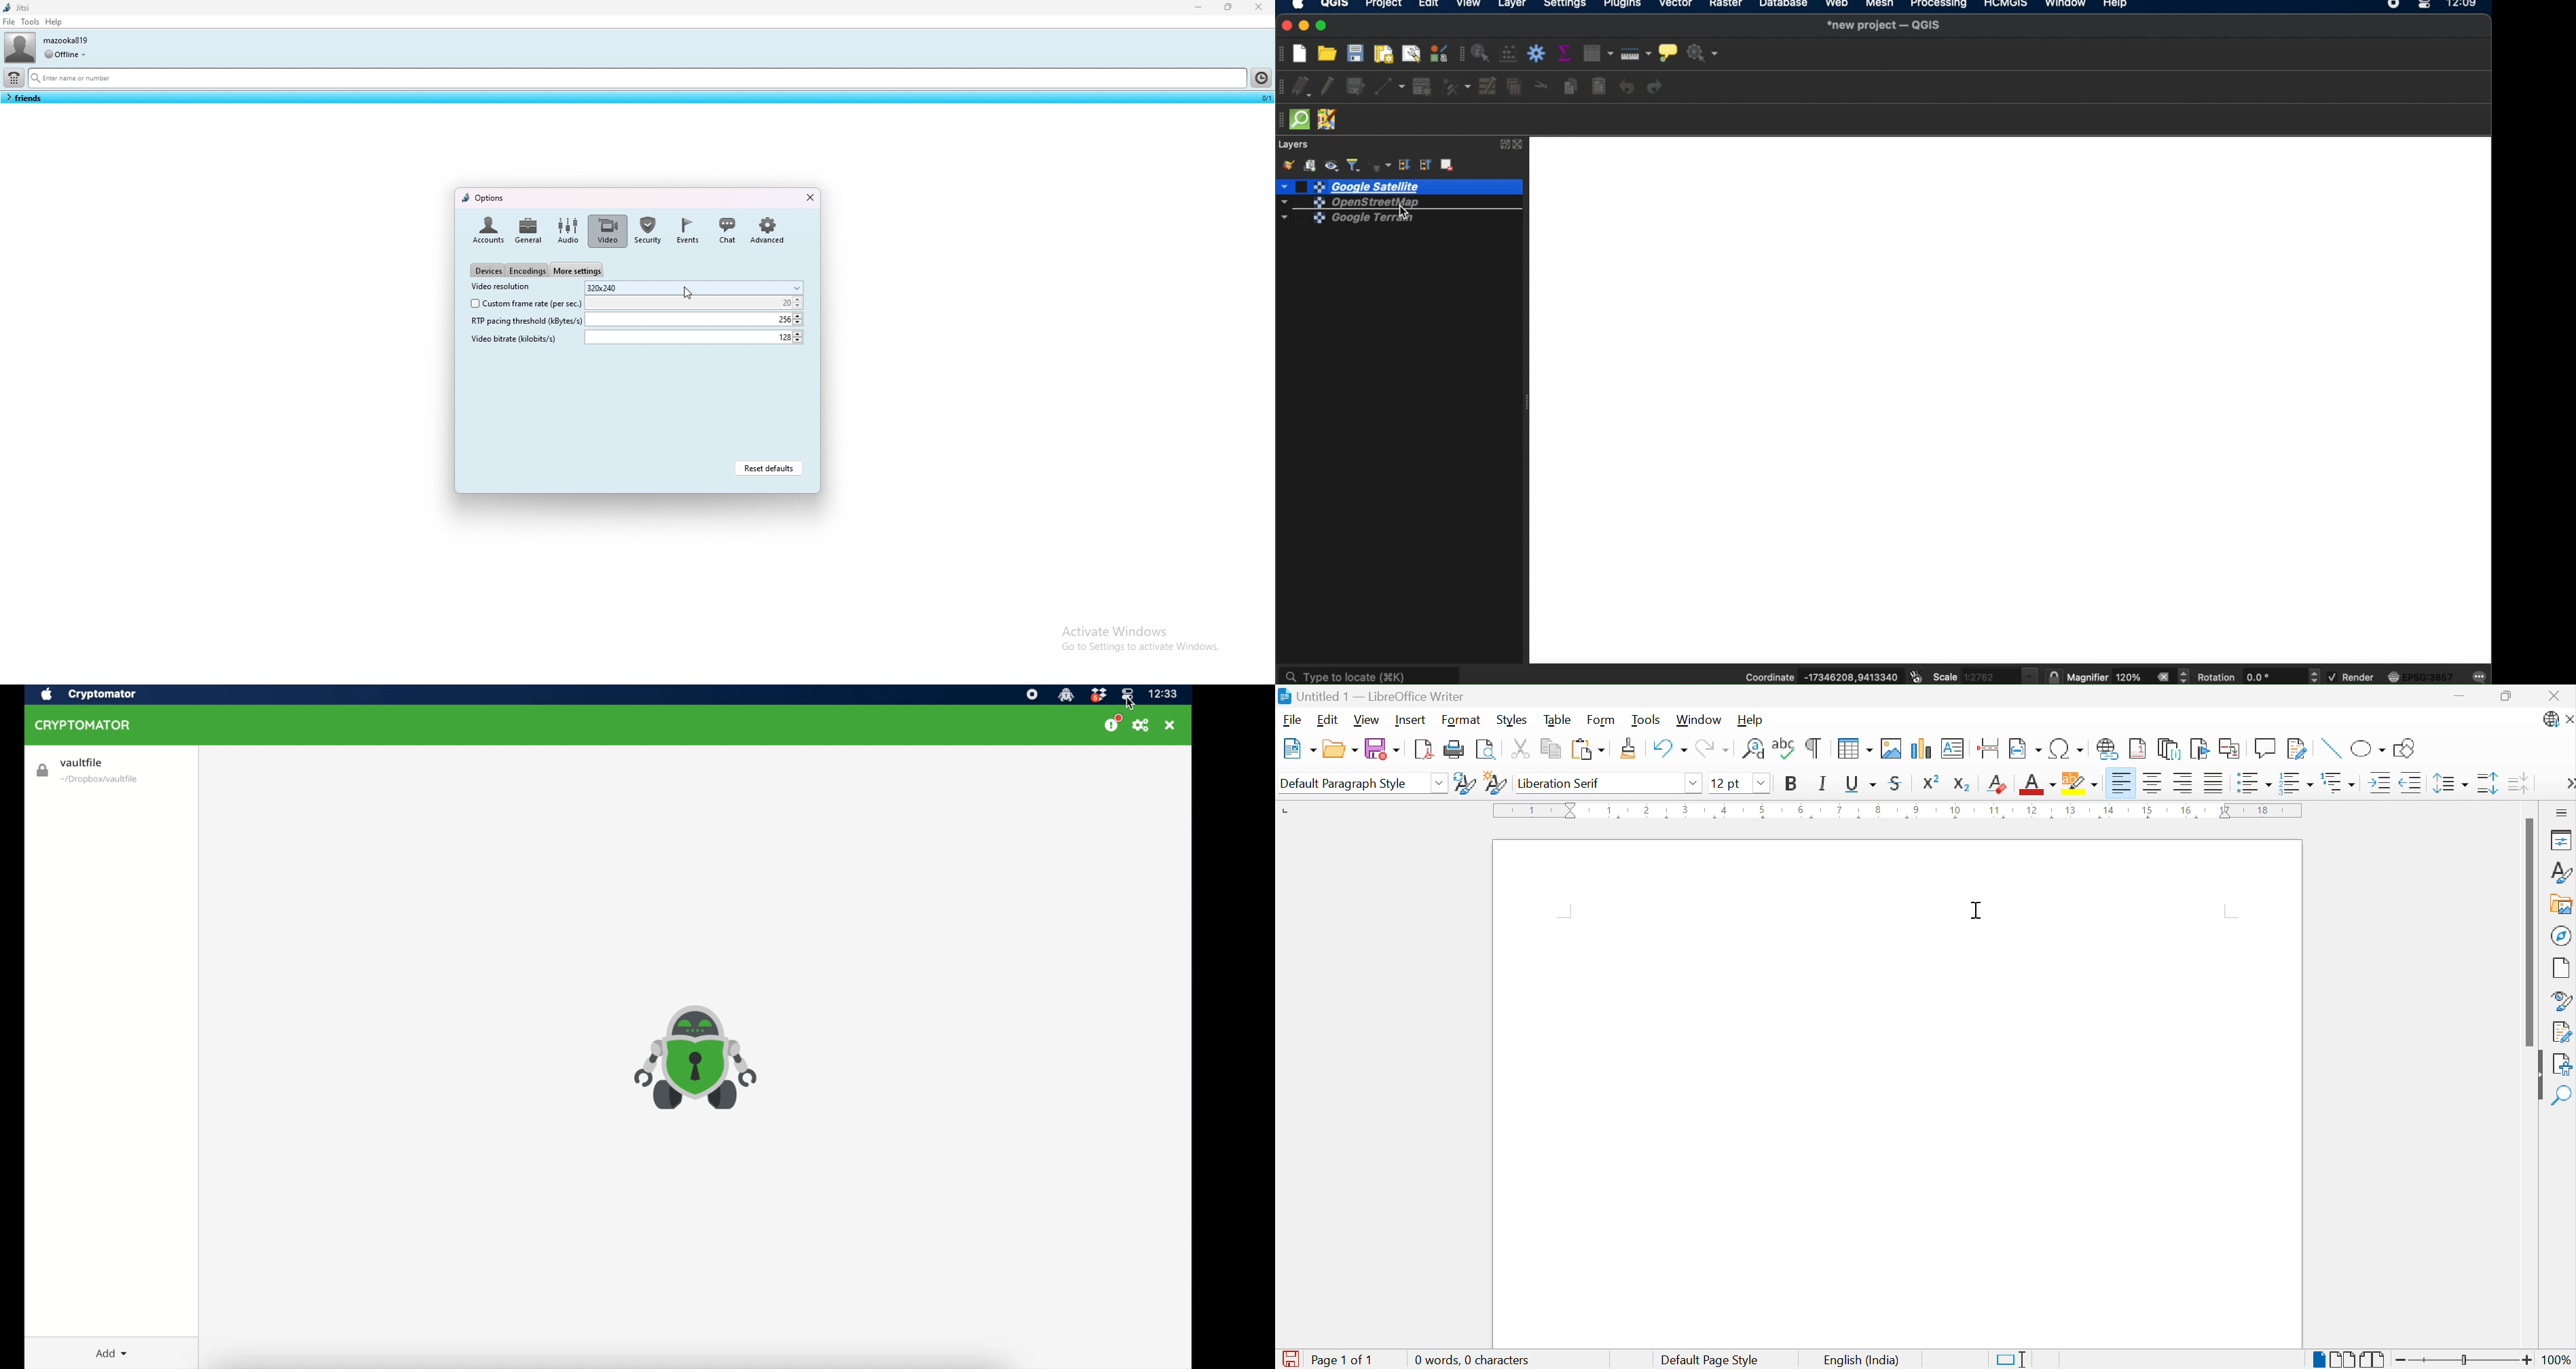 This screenshot has width=2576, height=1372. What do you see at coordinates (2123, 783) in the screenshot?
I see `Align left` at bounding box center [2123, 783].